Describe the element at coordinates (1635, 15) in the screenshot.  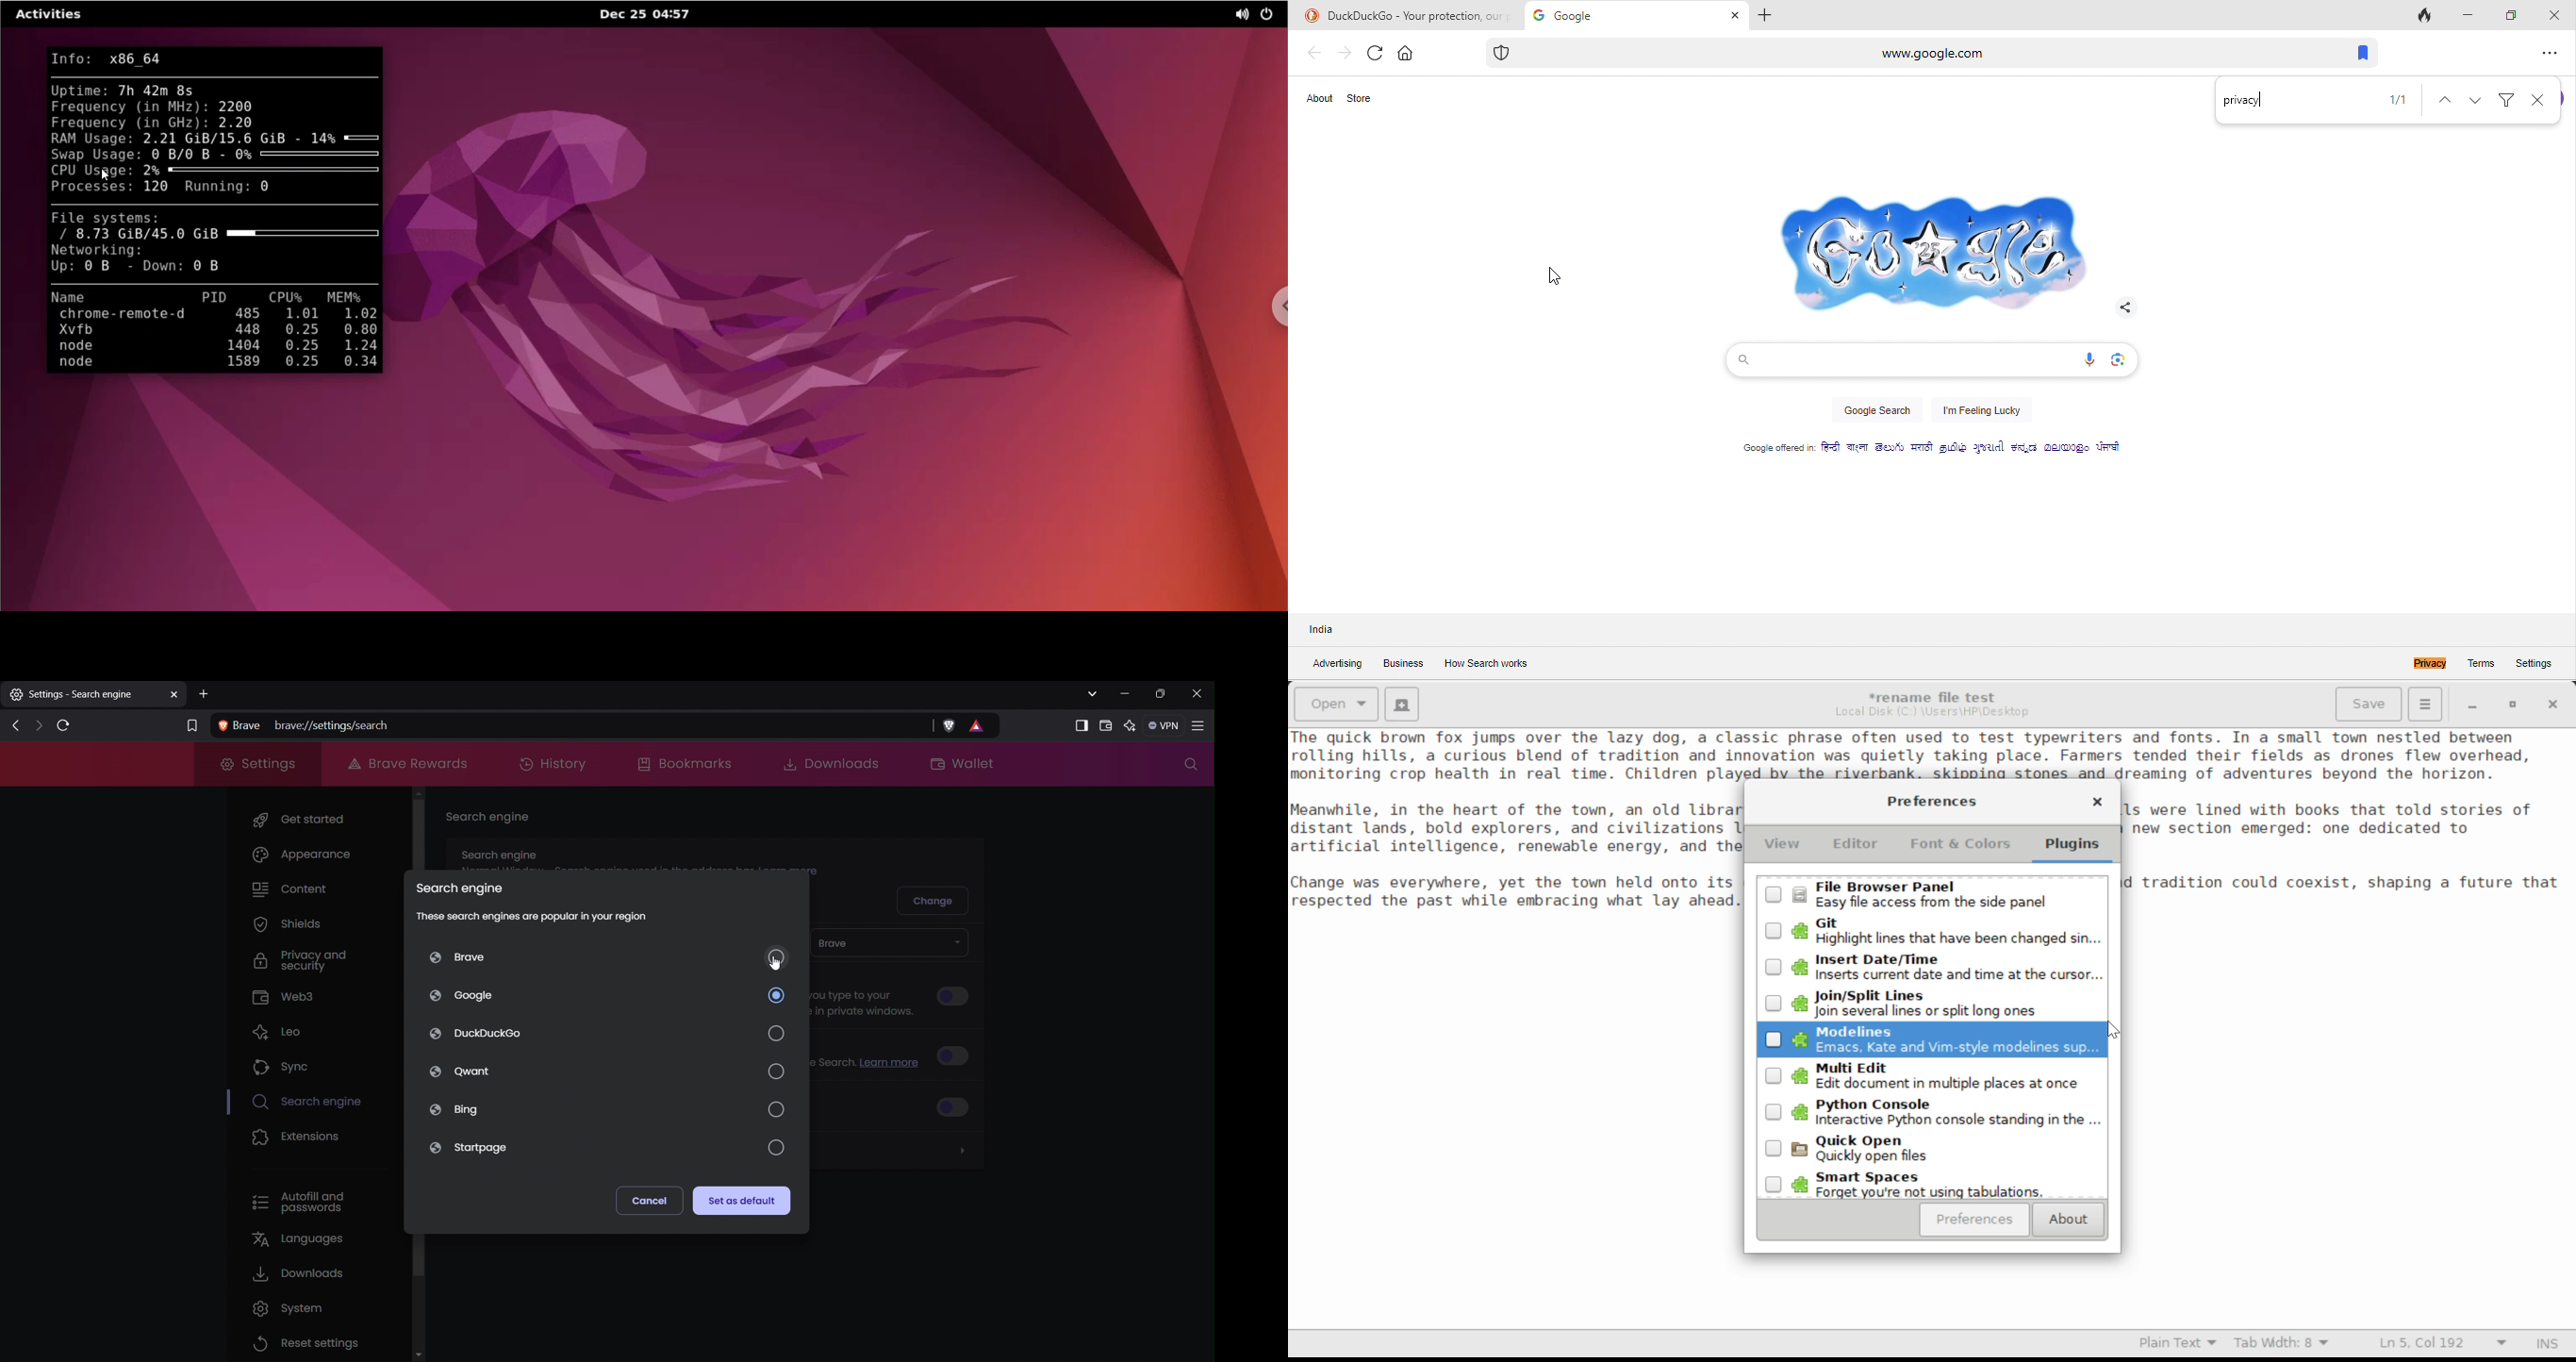
I see `google` at that location.